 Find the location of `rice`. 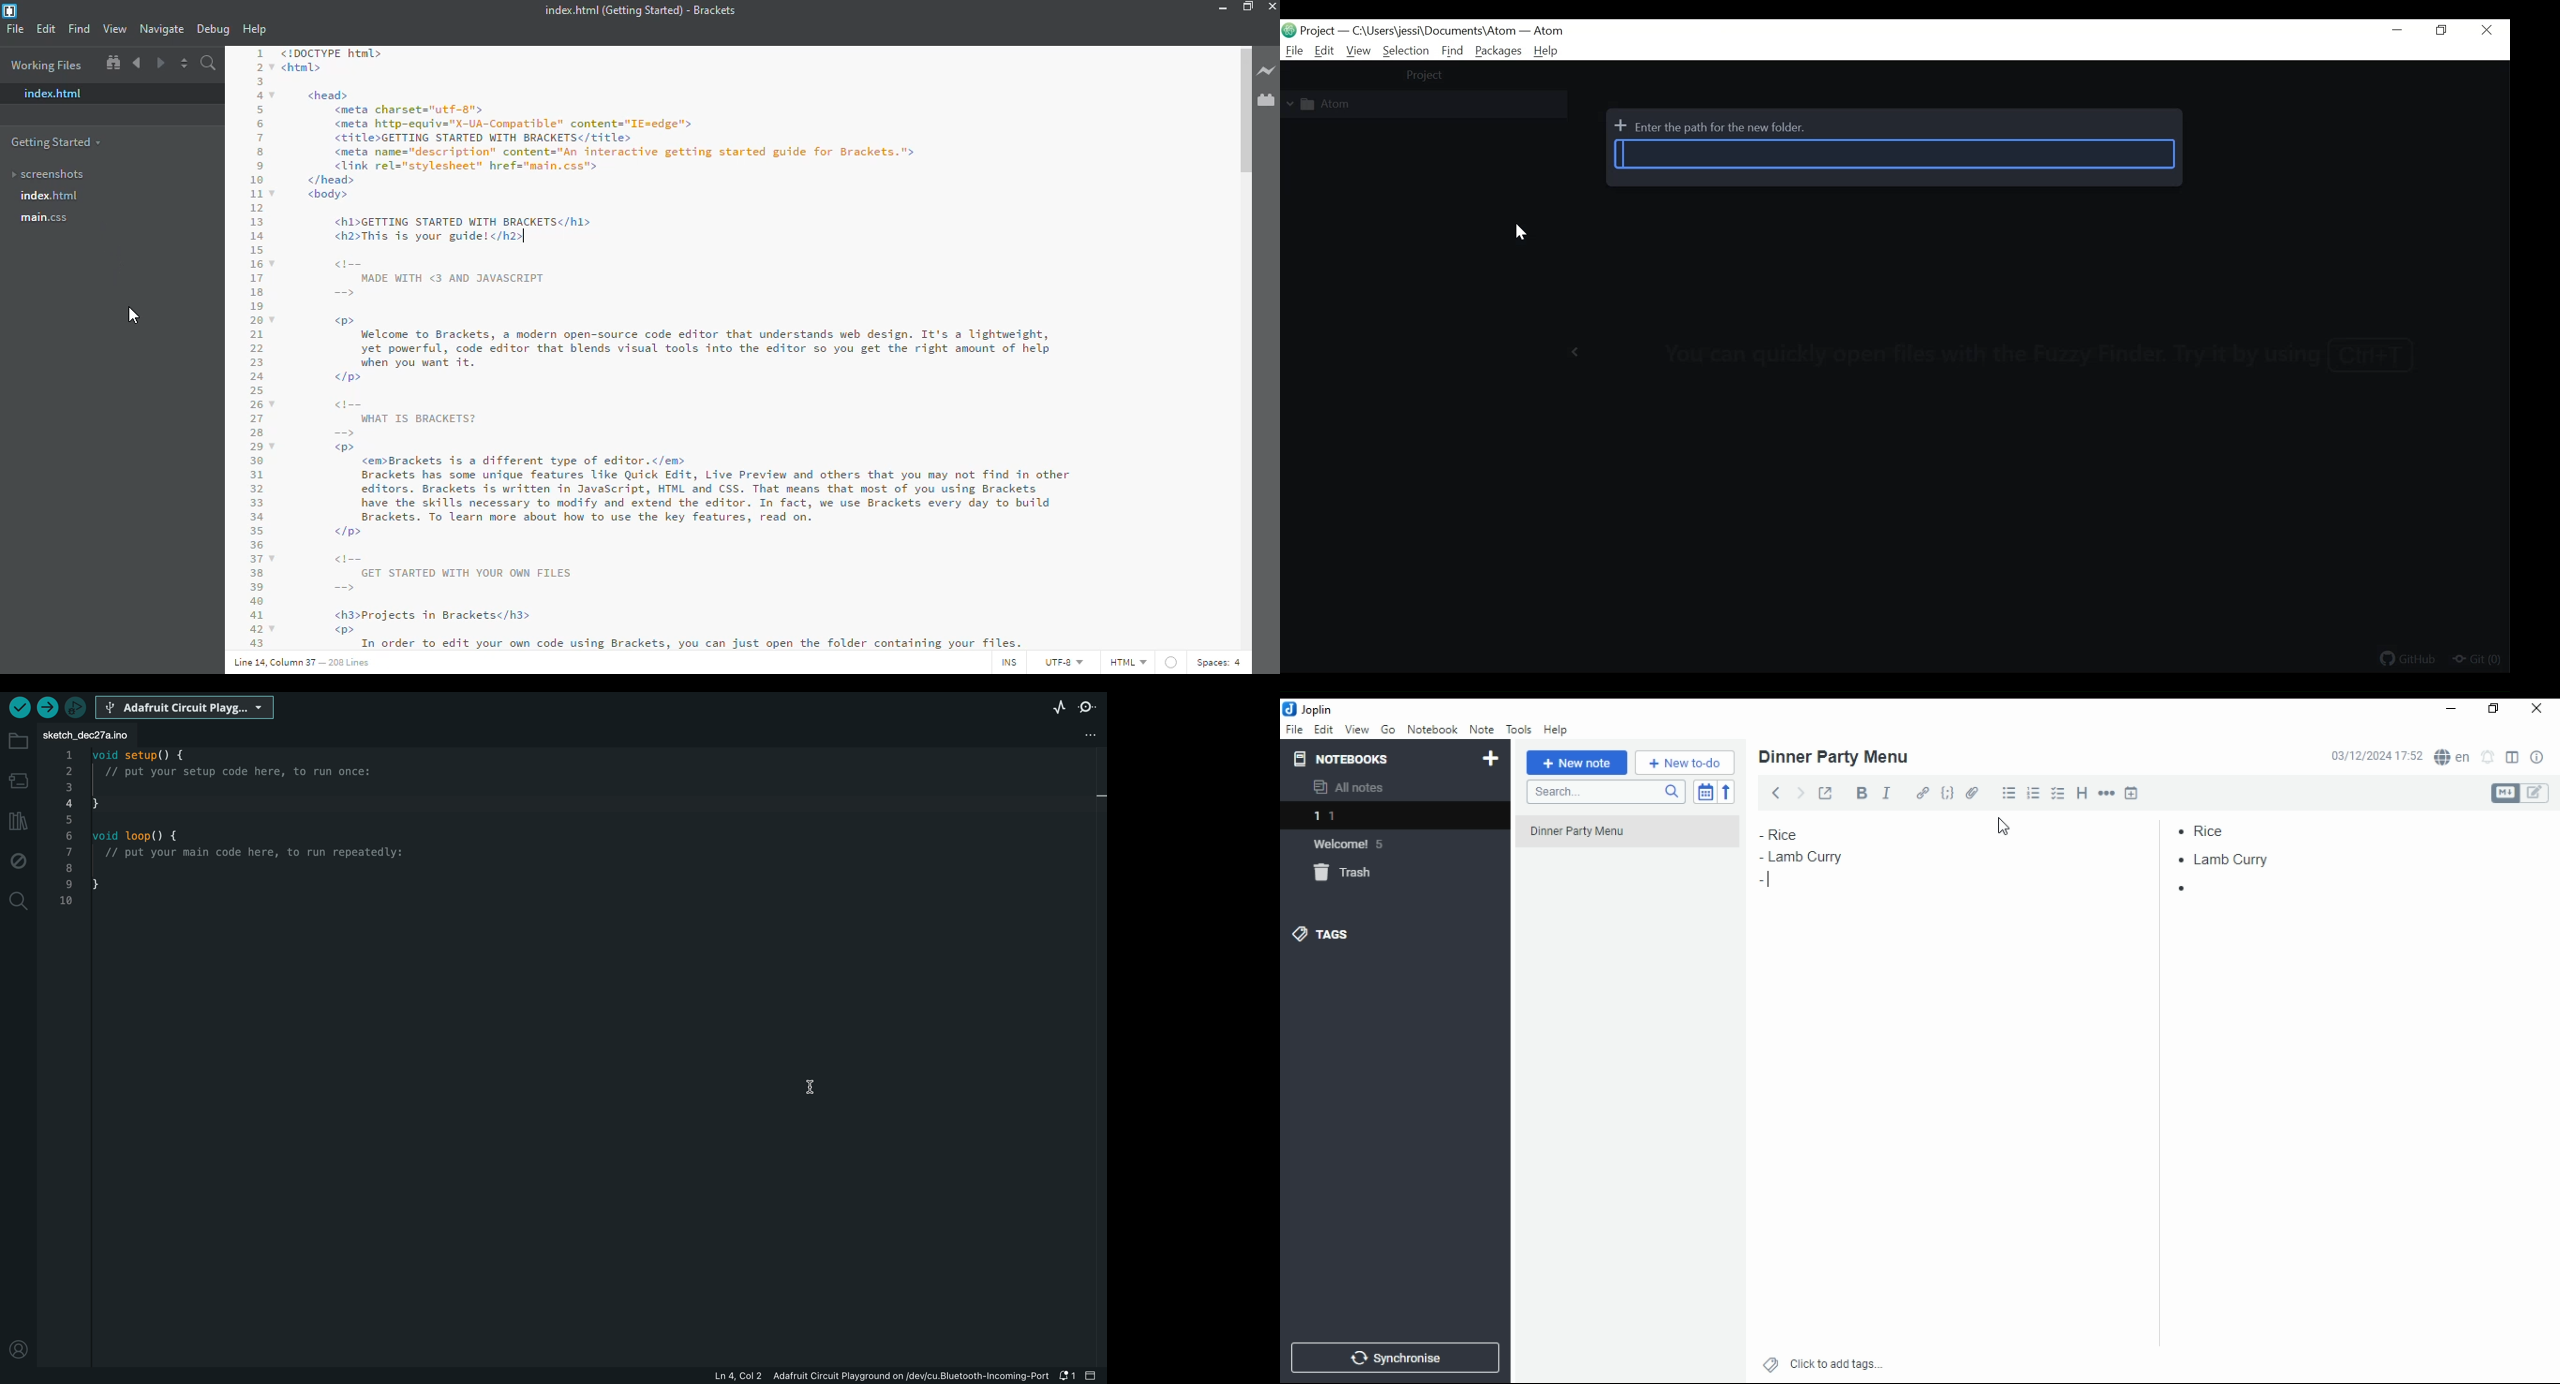

rice is located at coordinates (2226, 828).